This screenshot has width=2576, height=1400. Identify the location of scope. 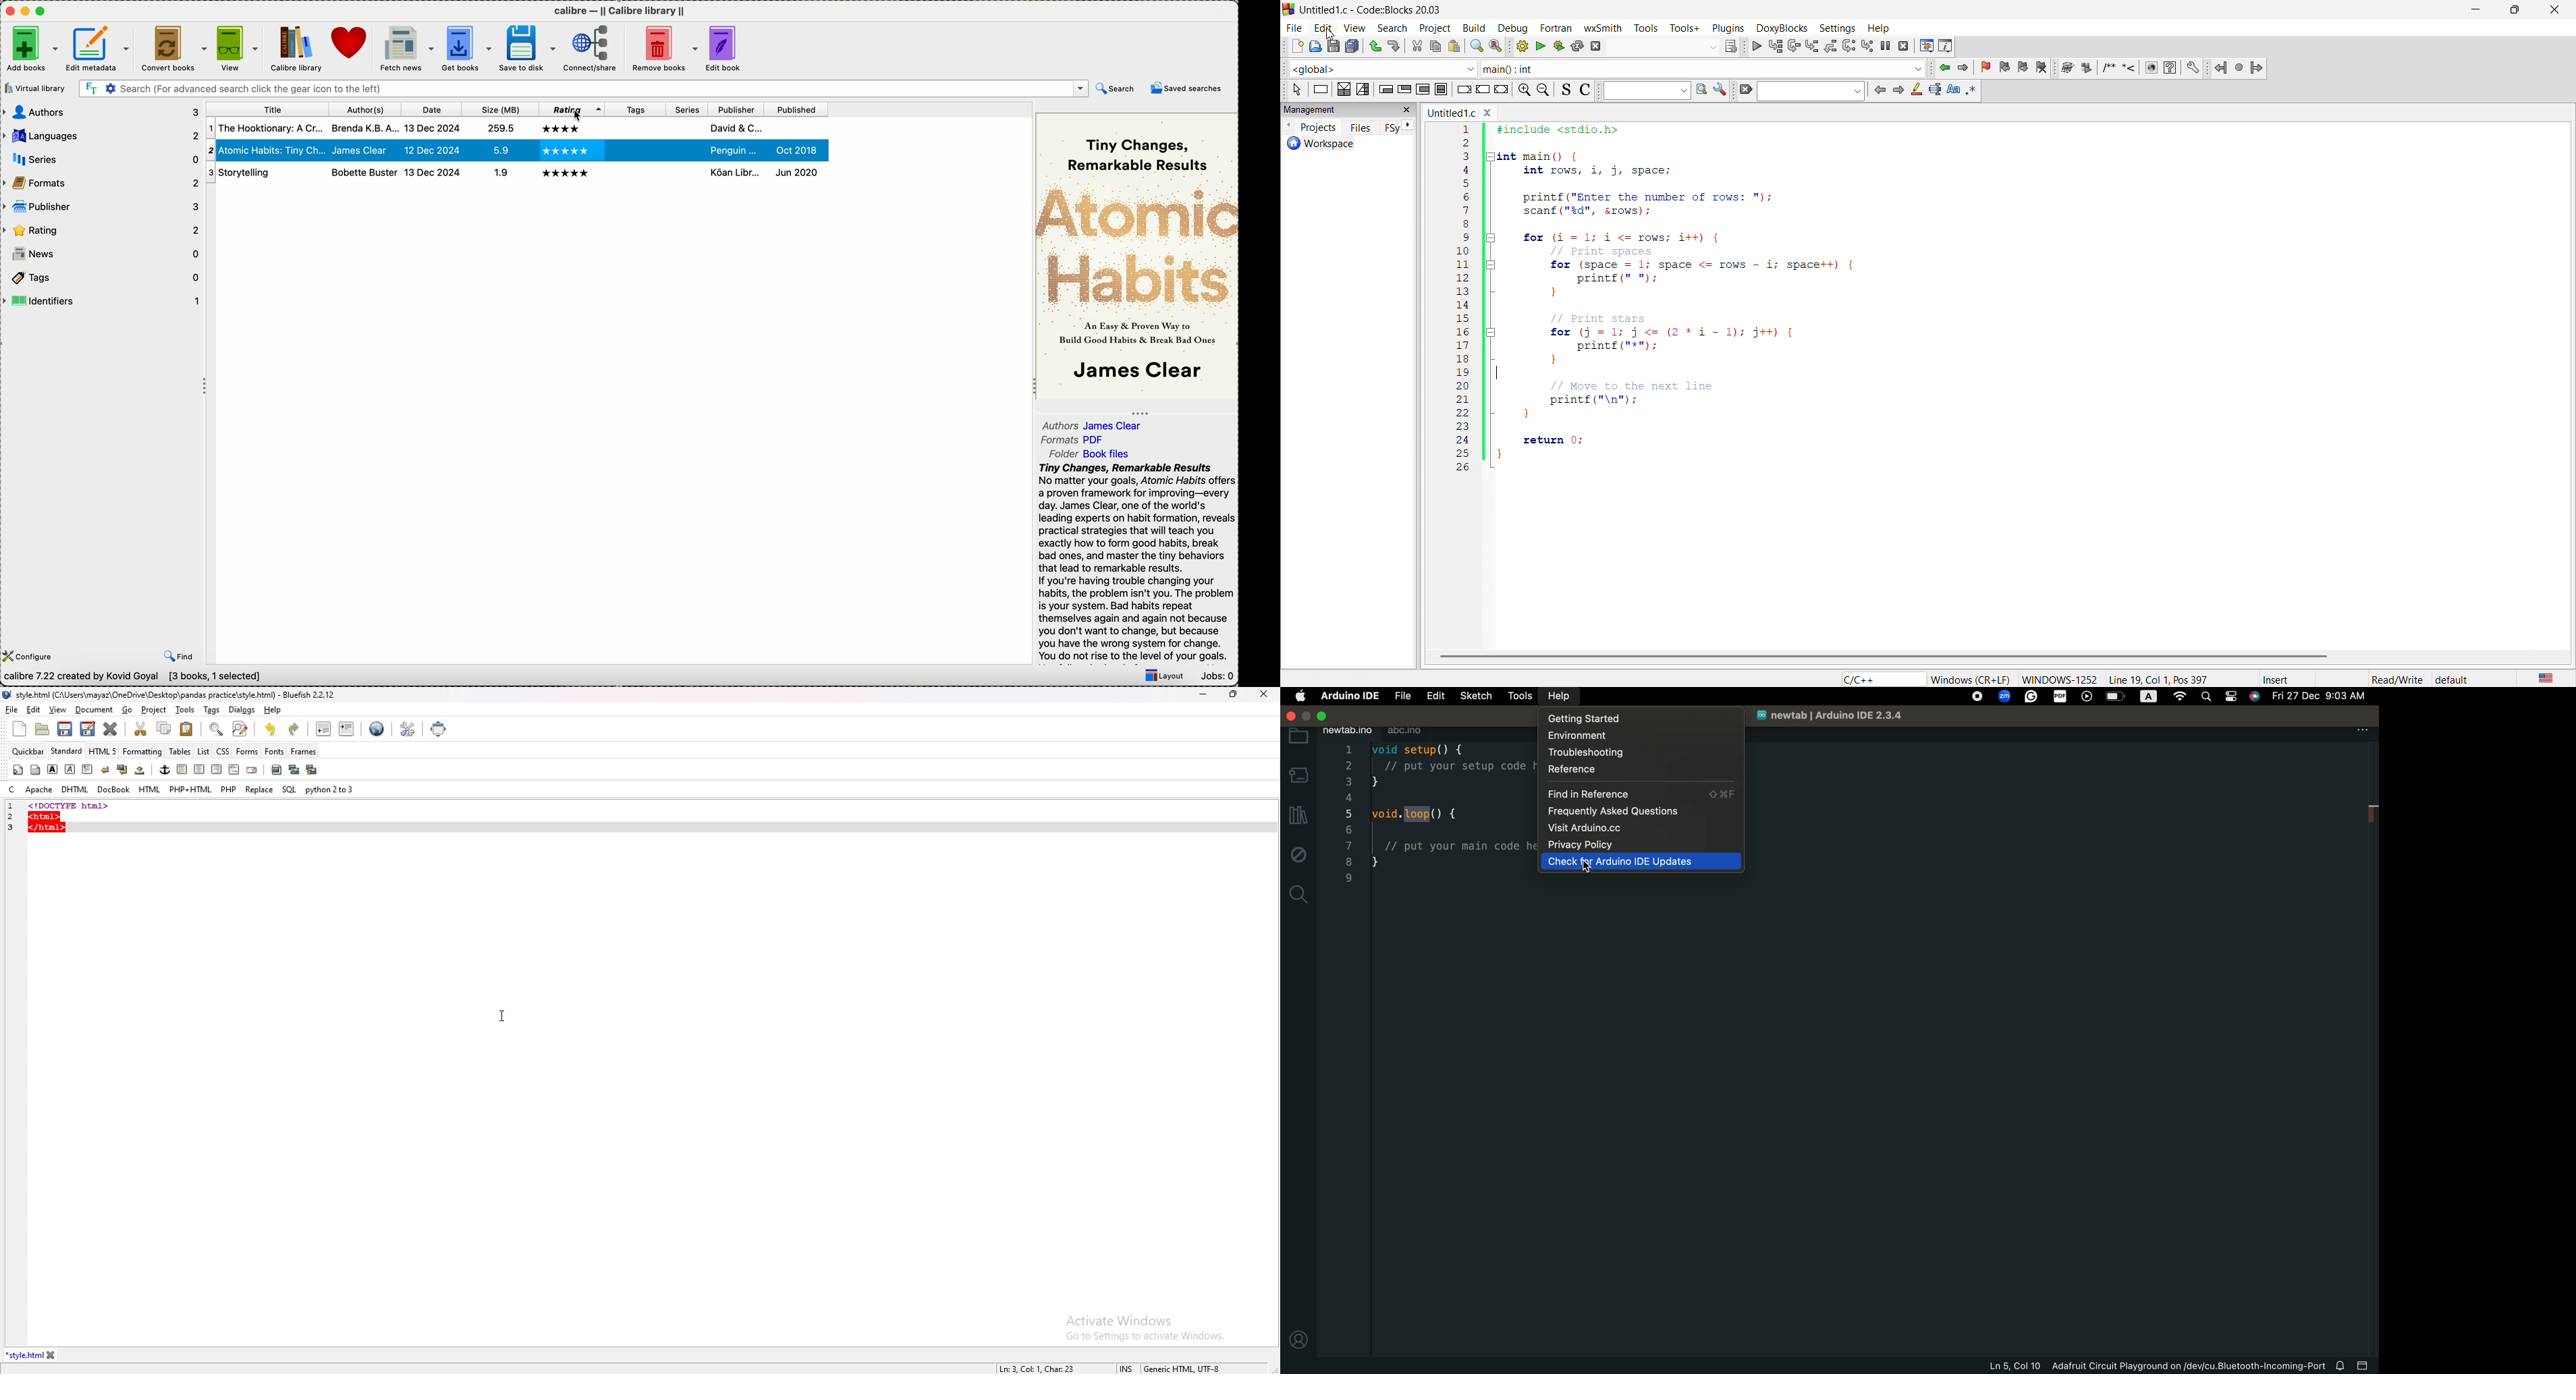
(1380, 68).